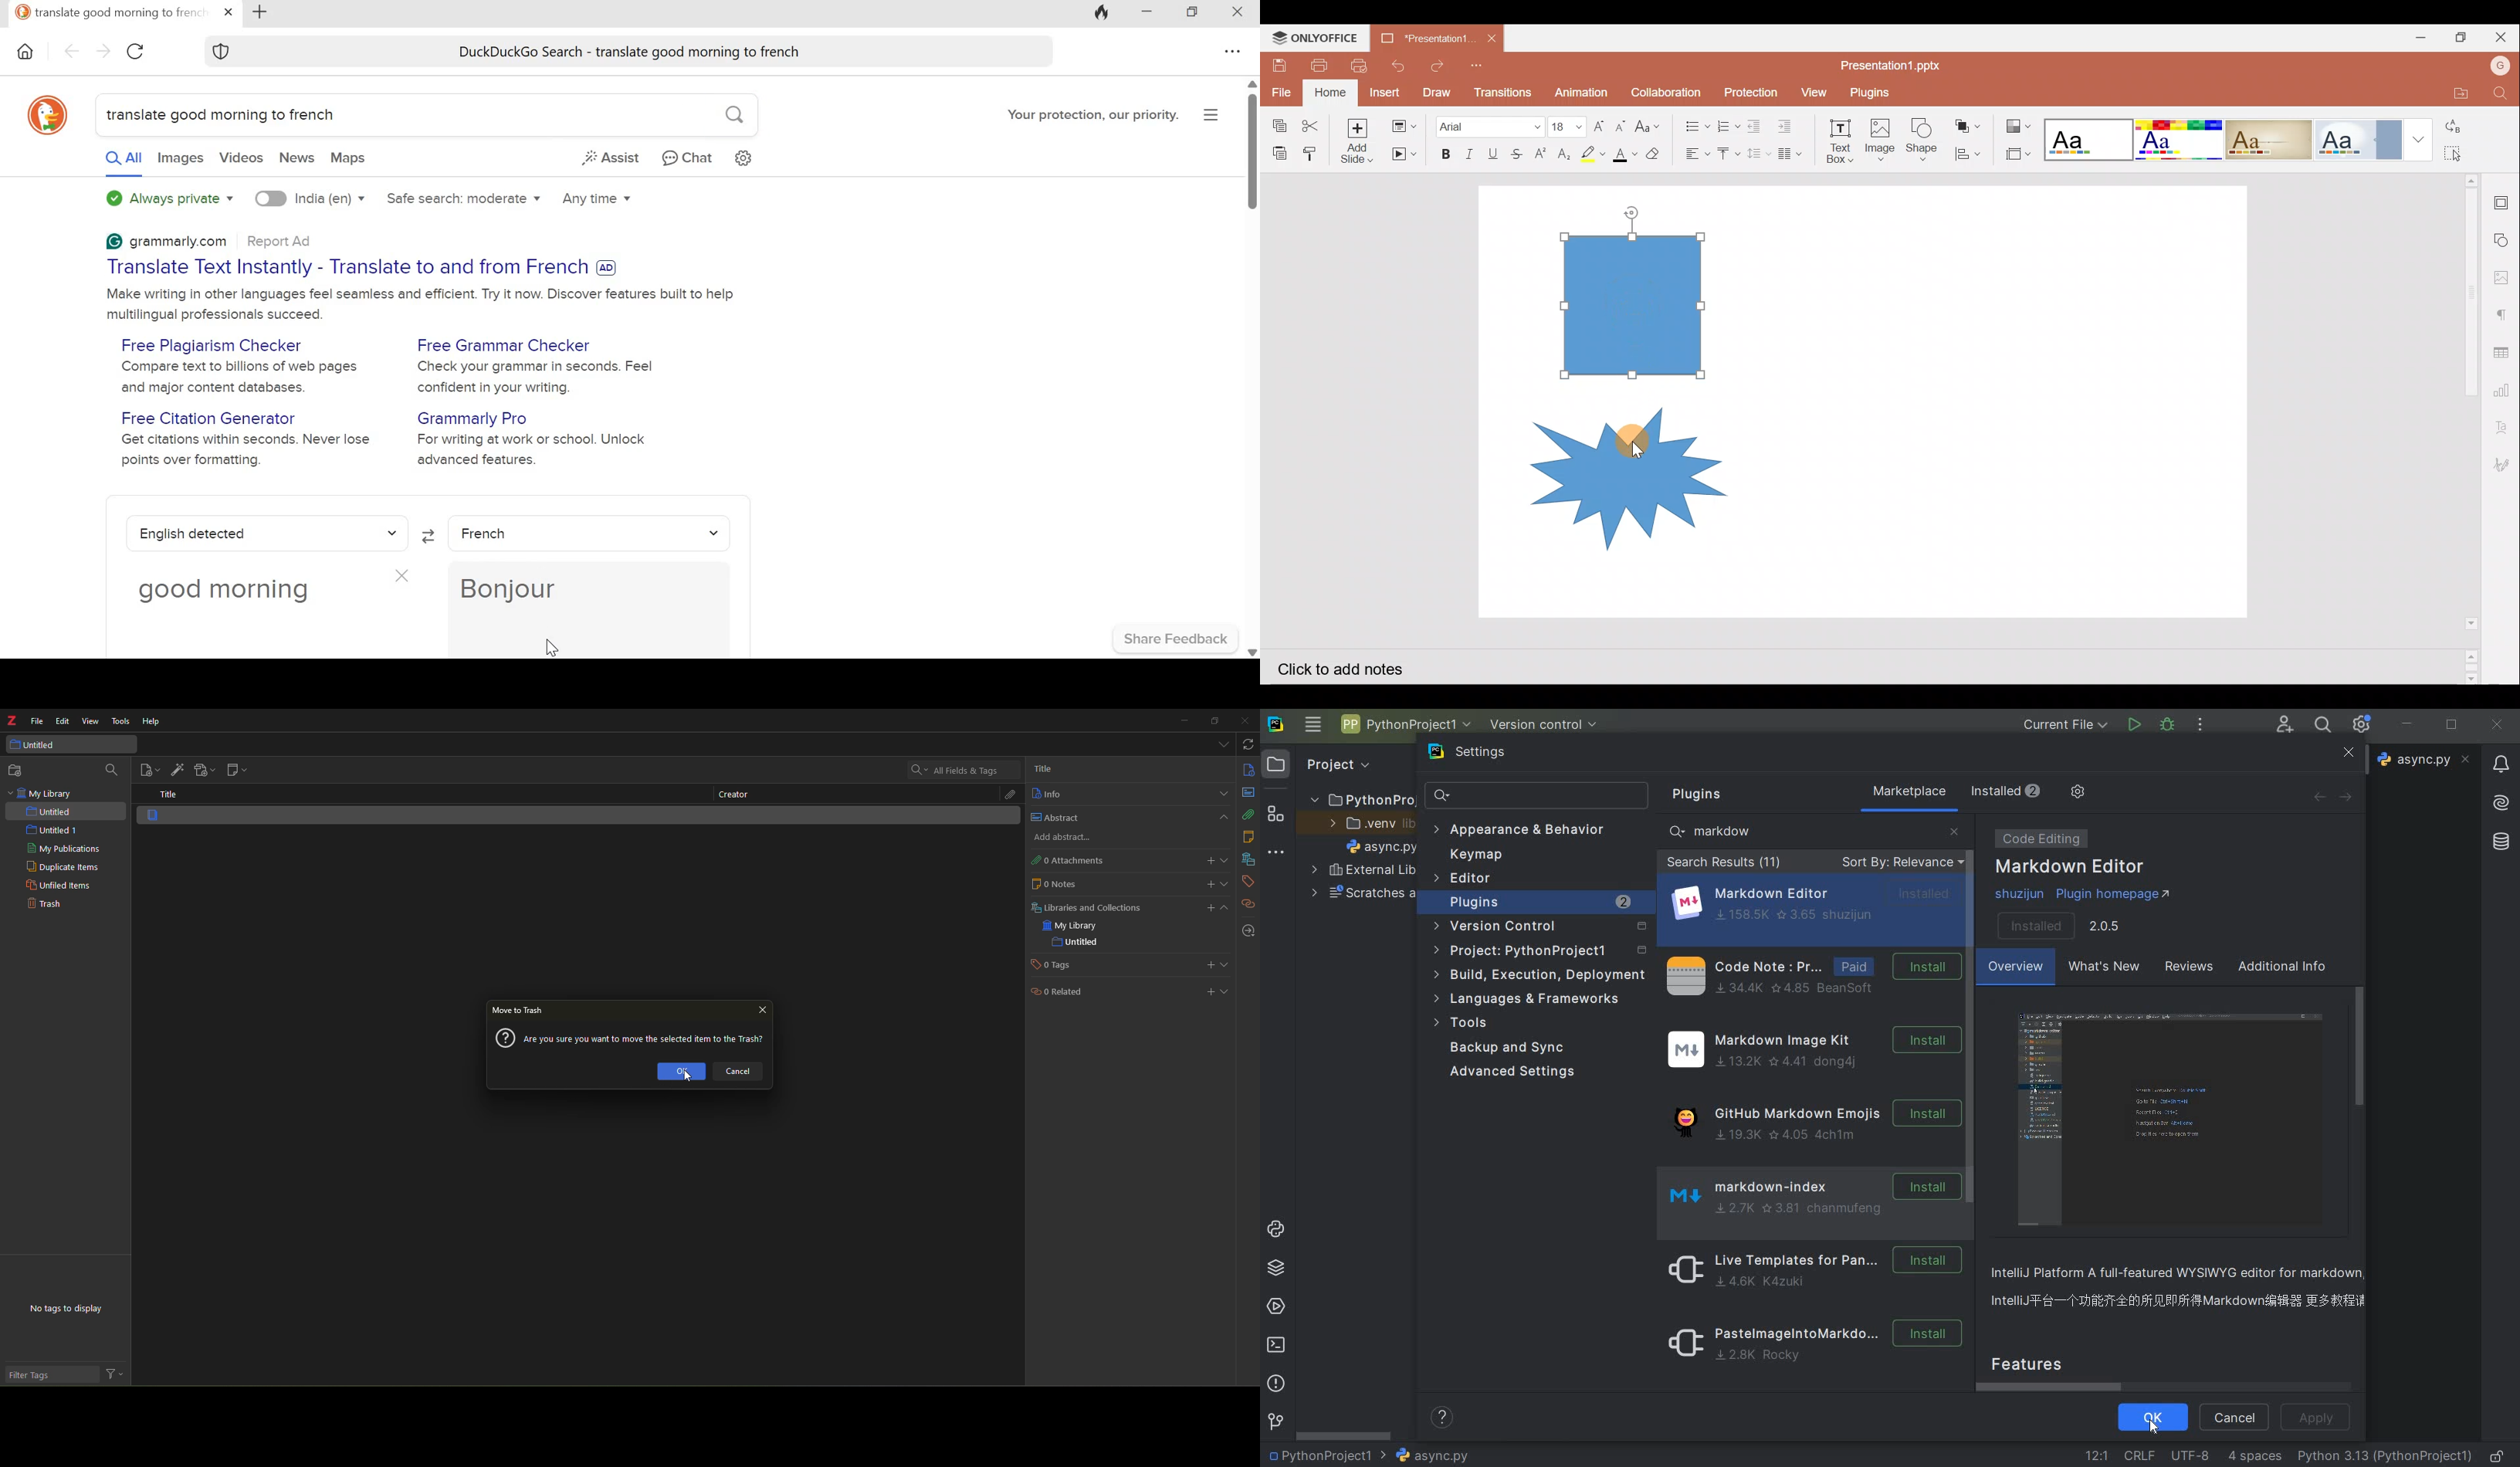 The image size is (2520, 1484). Describe the element at coordinates (1488, 123) in the screenshot. I see `Font name` at that location.